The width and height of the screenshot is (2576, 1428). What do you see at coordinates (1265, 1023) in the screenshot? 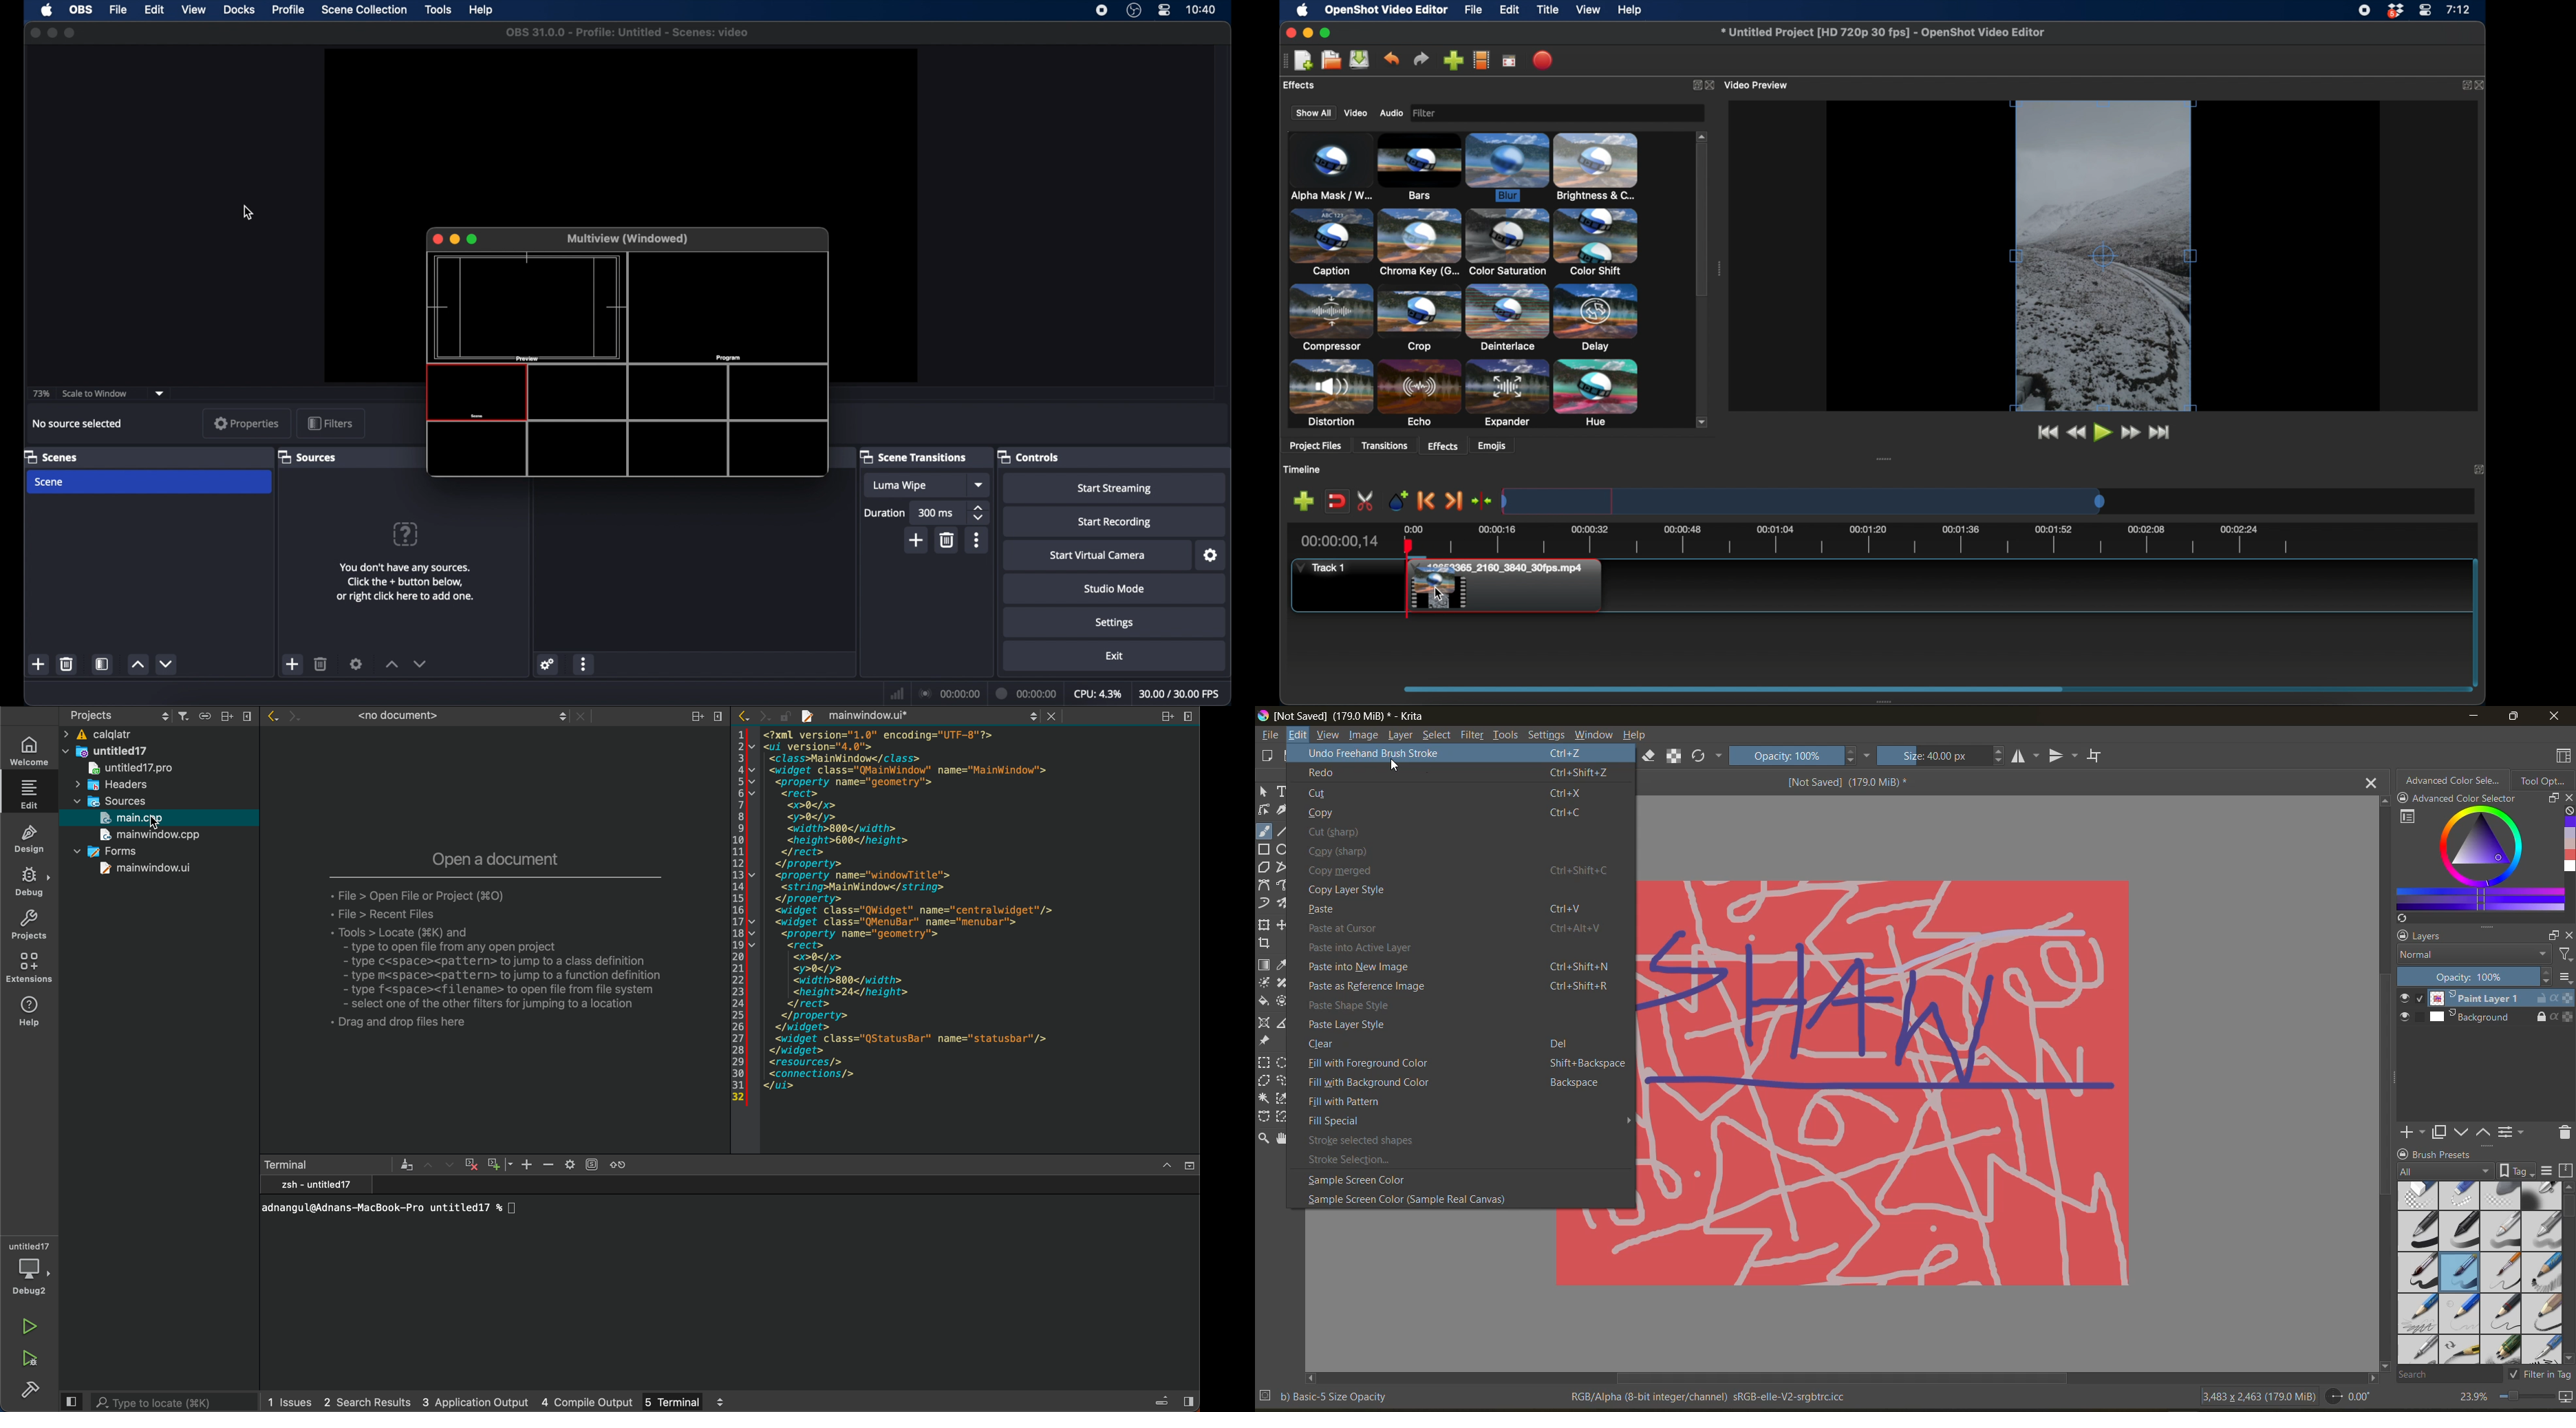
I see `Assistant tool` at bounding box center [1265, 1023].